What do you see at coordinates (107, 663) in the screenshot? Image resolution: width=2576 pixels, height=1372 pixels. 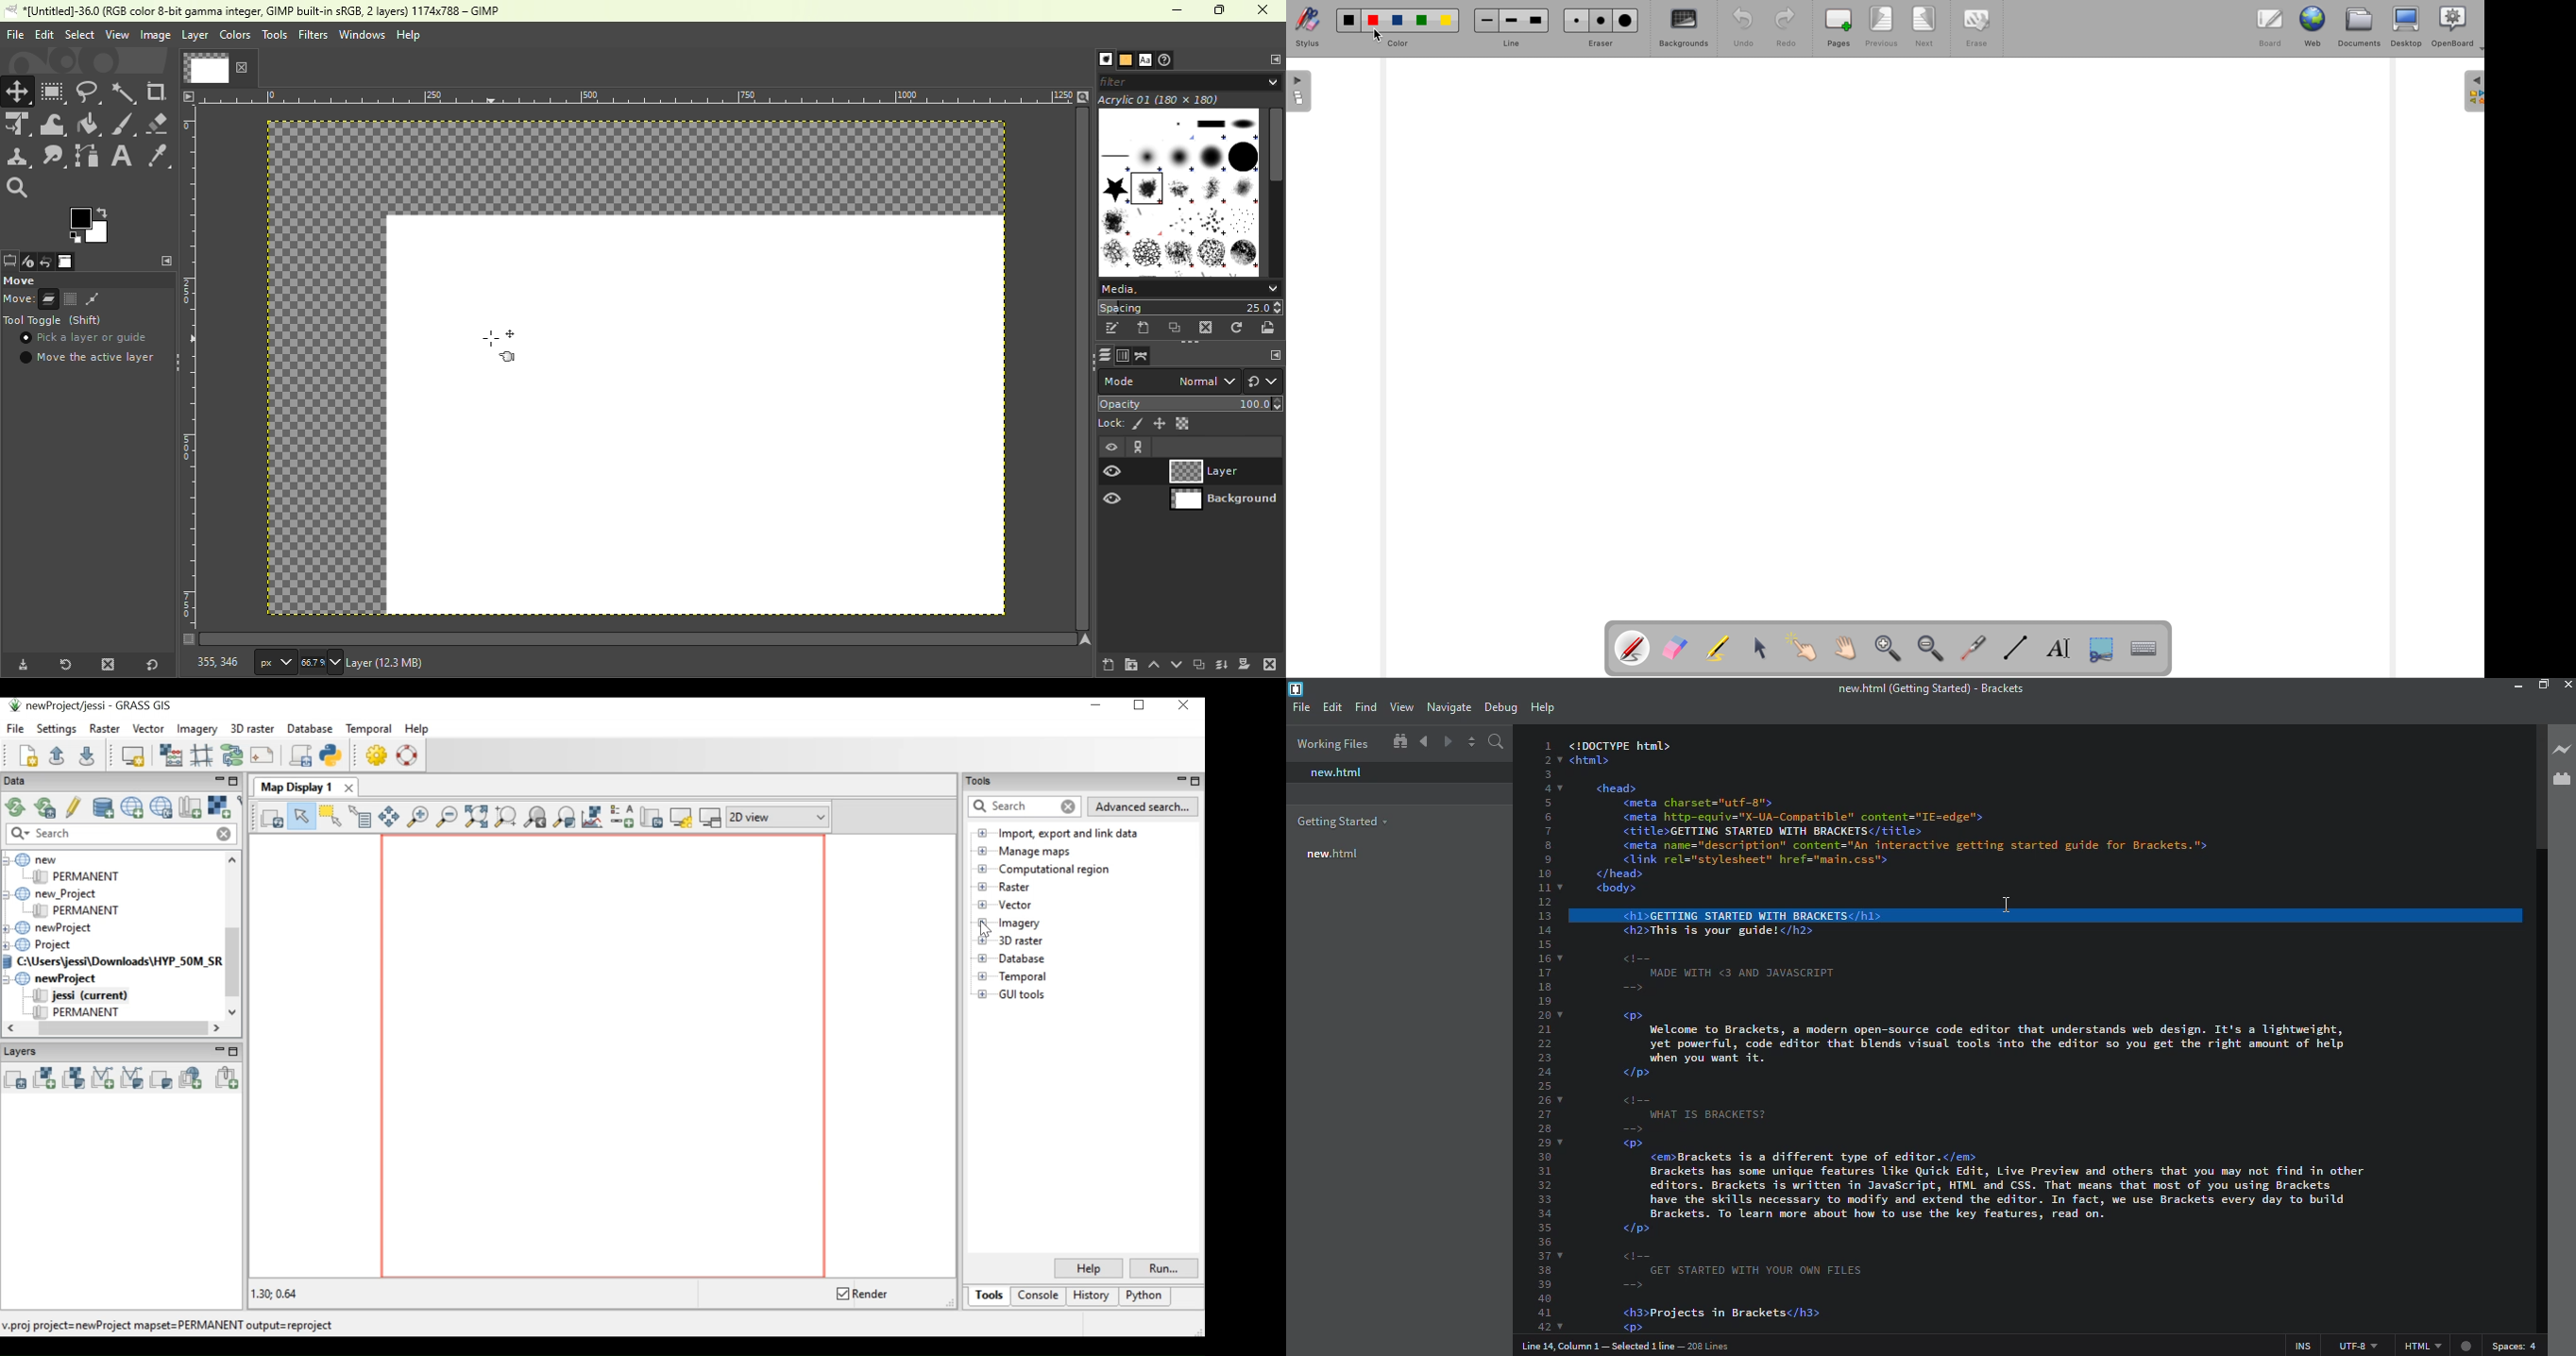 I see `Delete tool preset` at bounding box center [107, 663].